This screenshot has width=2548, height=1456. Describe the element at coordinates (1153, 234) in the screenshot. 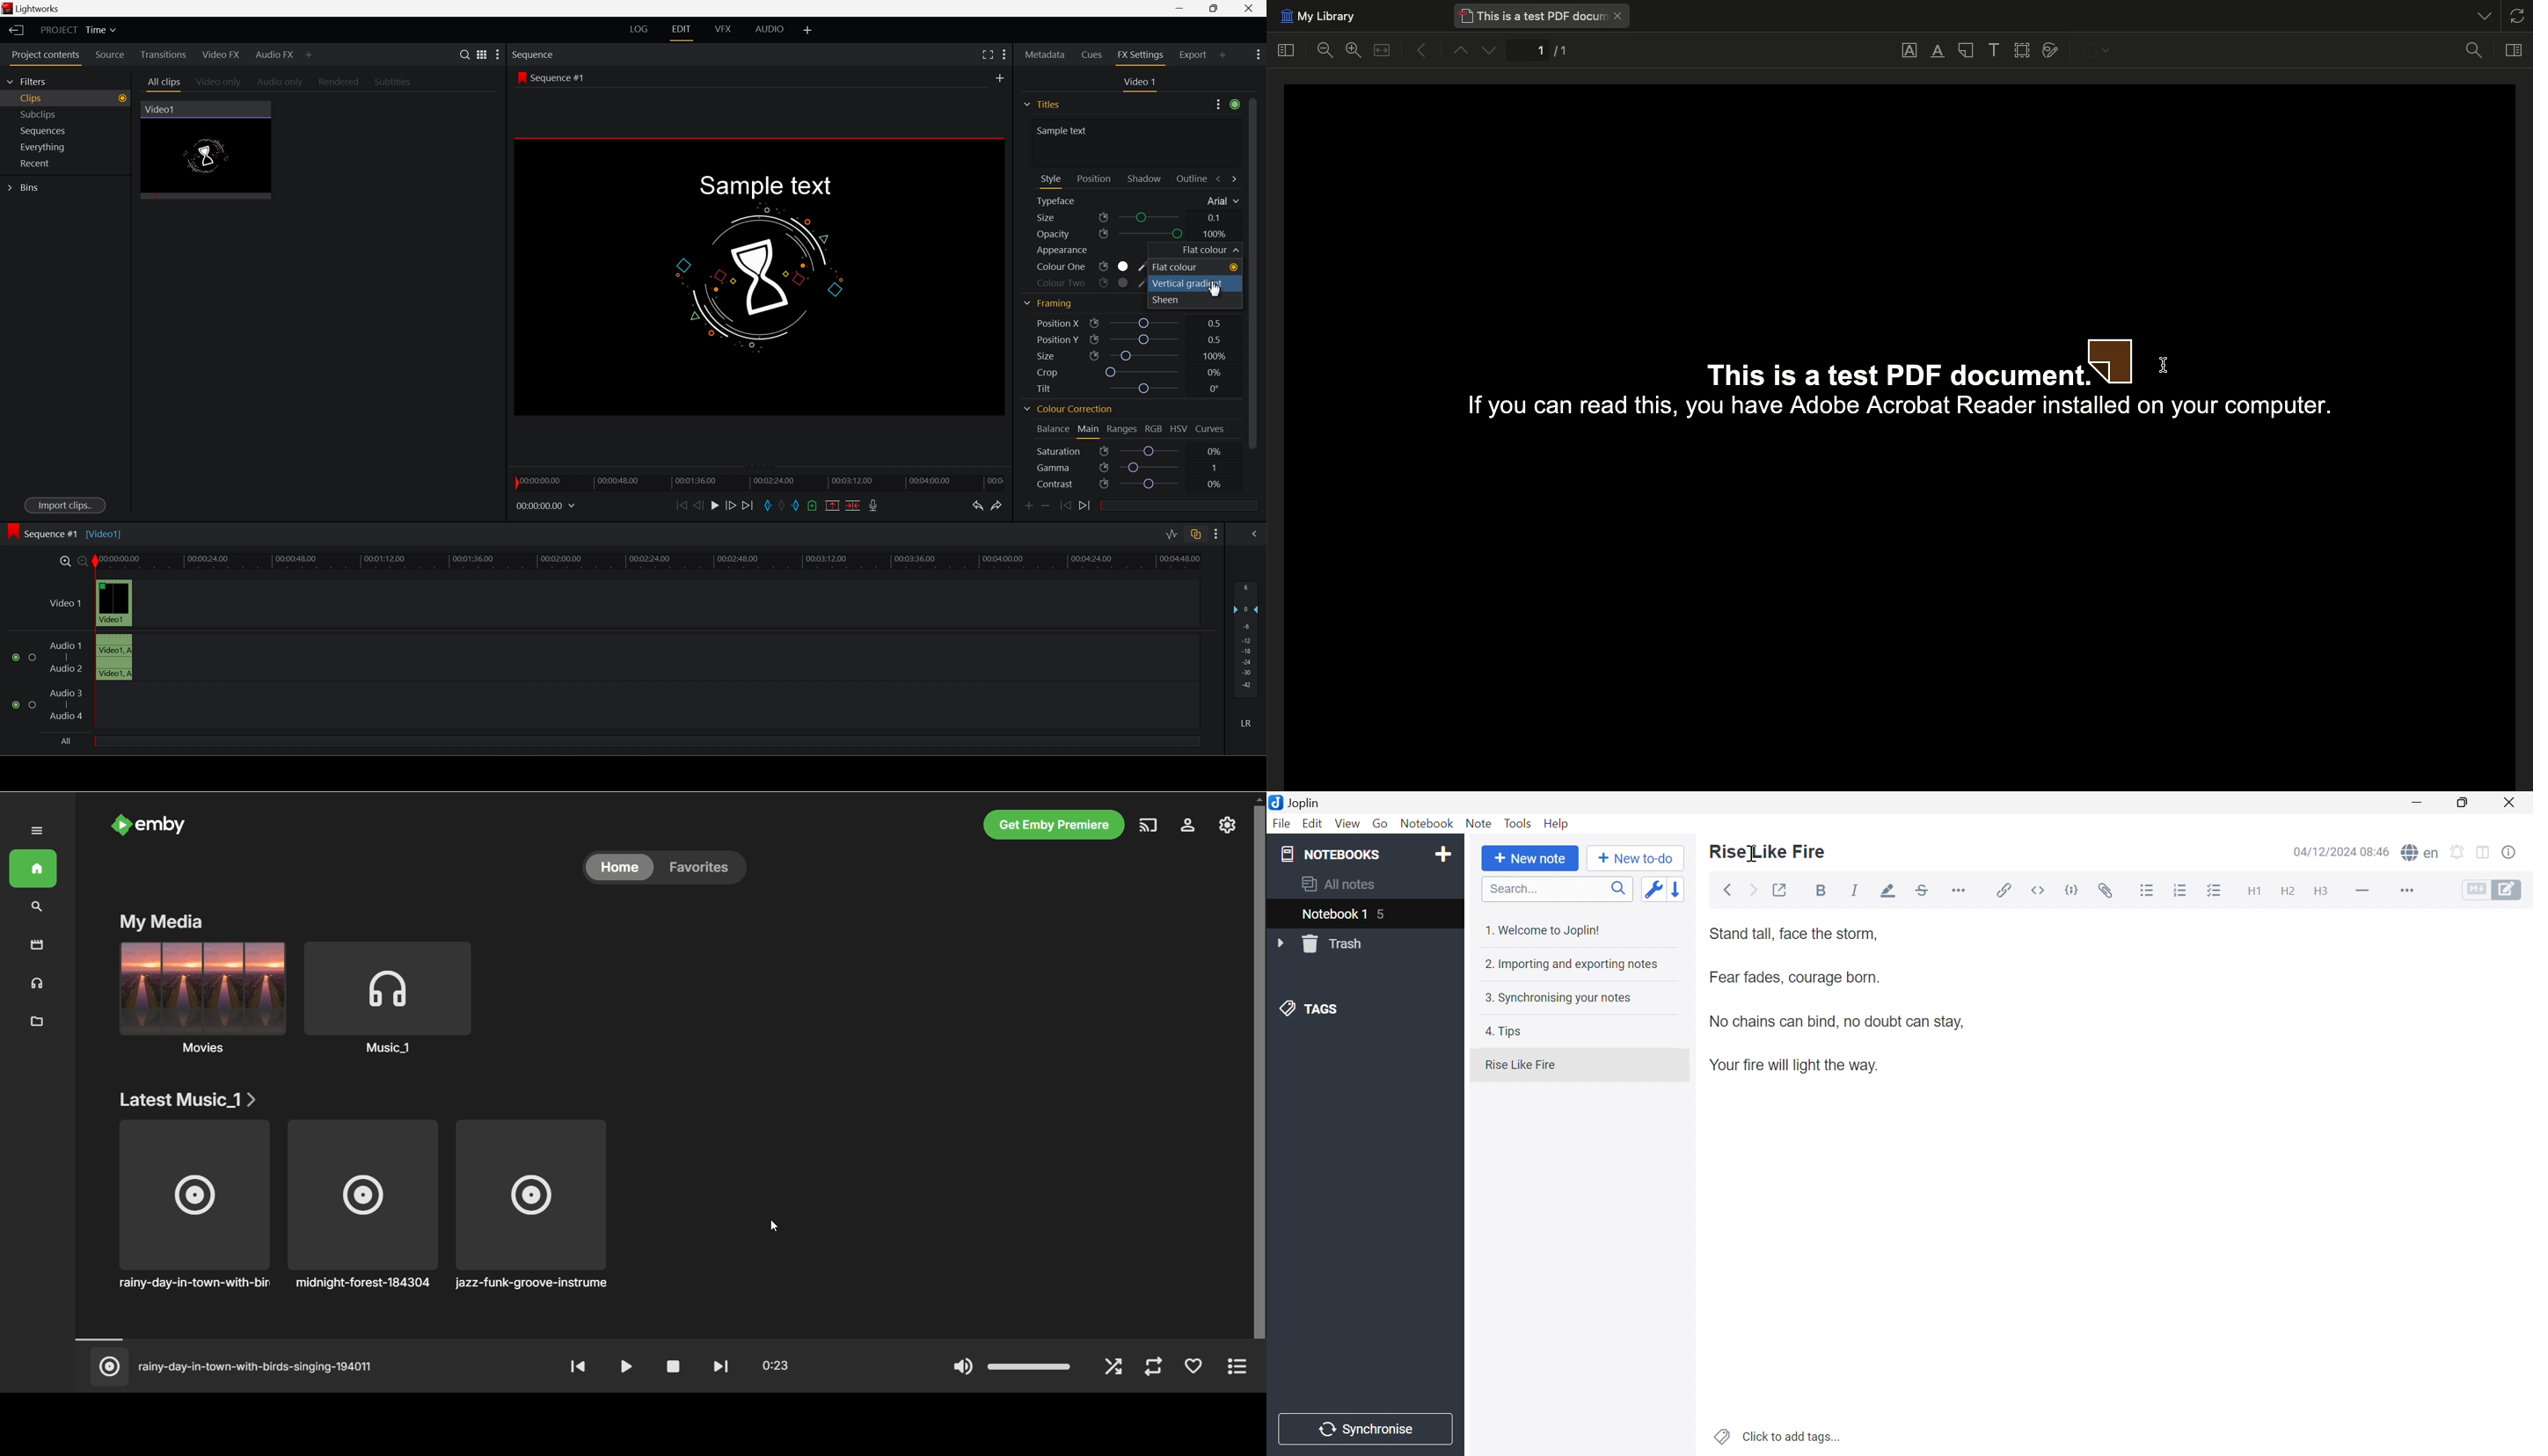

I see `slider` at that location.